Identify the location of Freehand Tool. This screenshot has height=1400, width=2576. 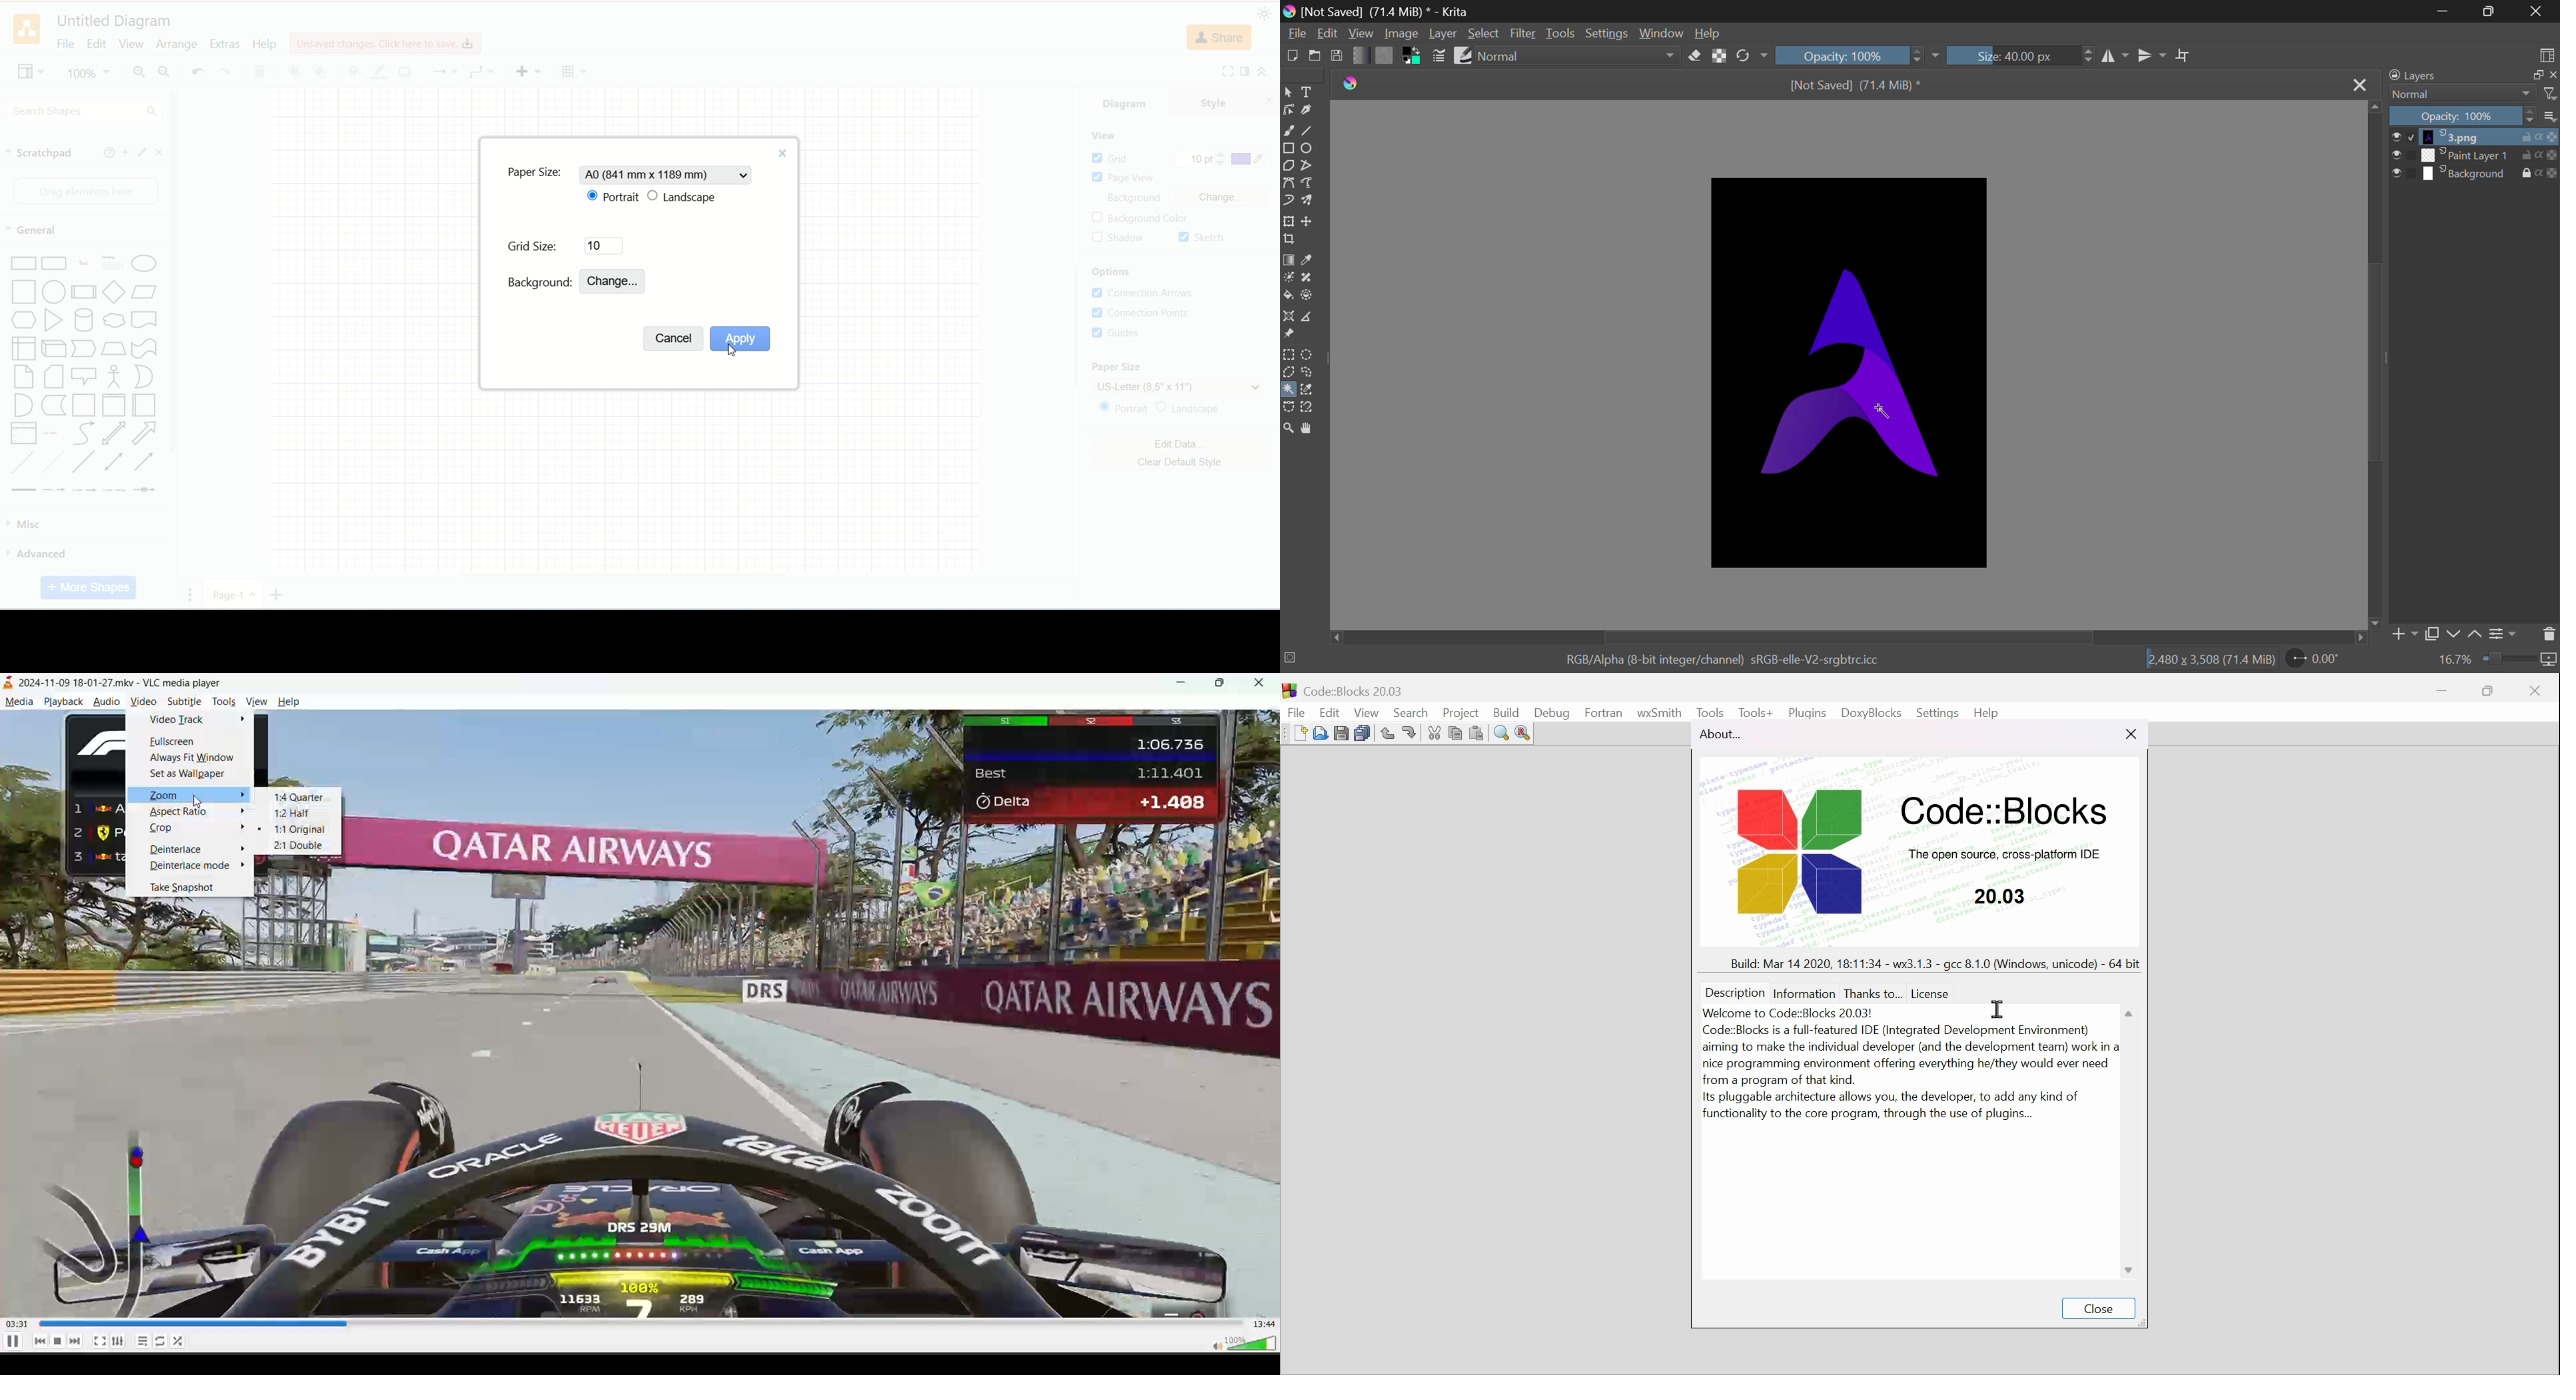
(1305, 373).